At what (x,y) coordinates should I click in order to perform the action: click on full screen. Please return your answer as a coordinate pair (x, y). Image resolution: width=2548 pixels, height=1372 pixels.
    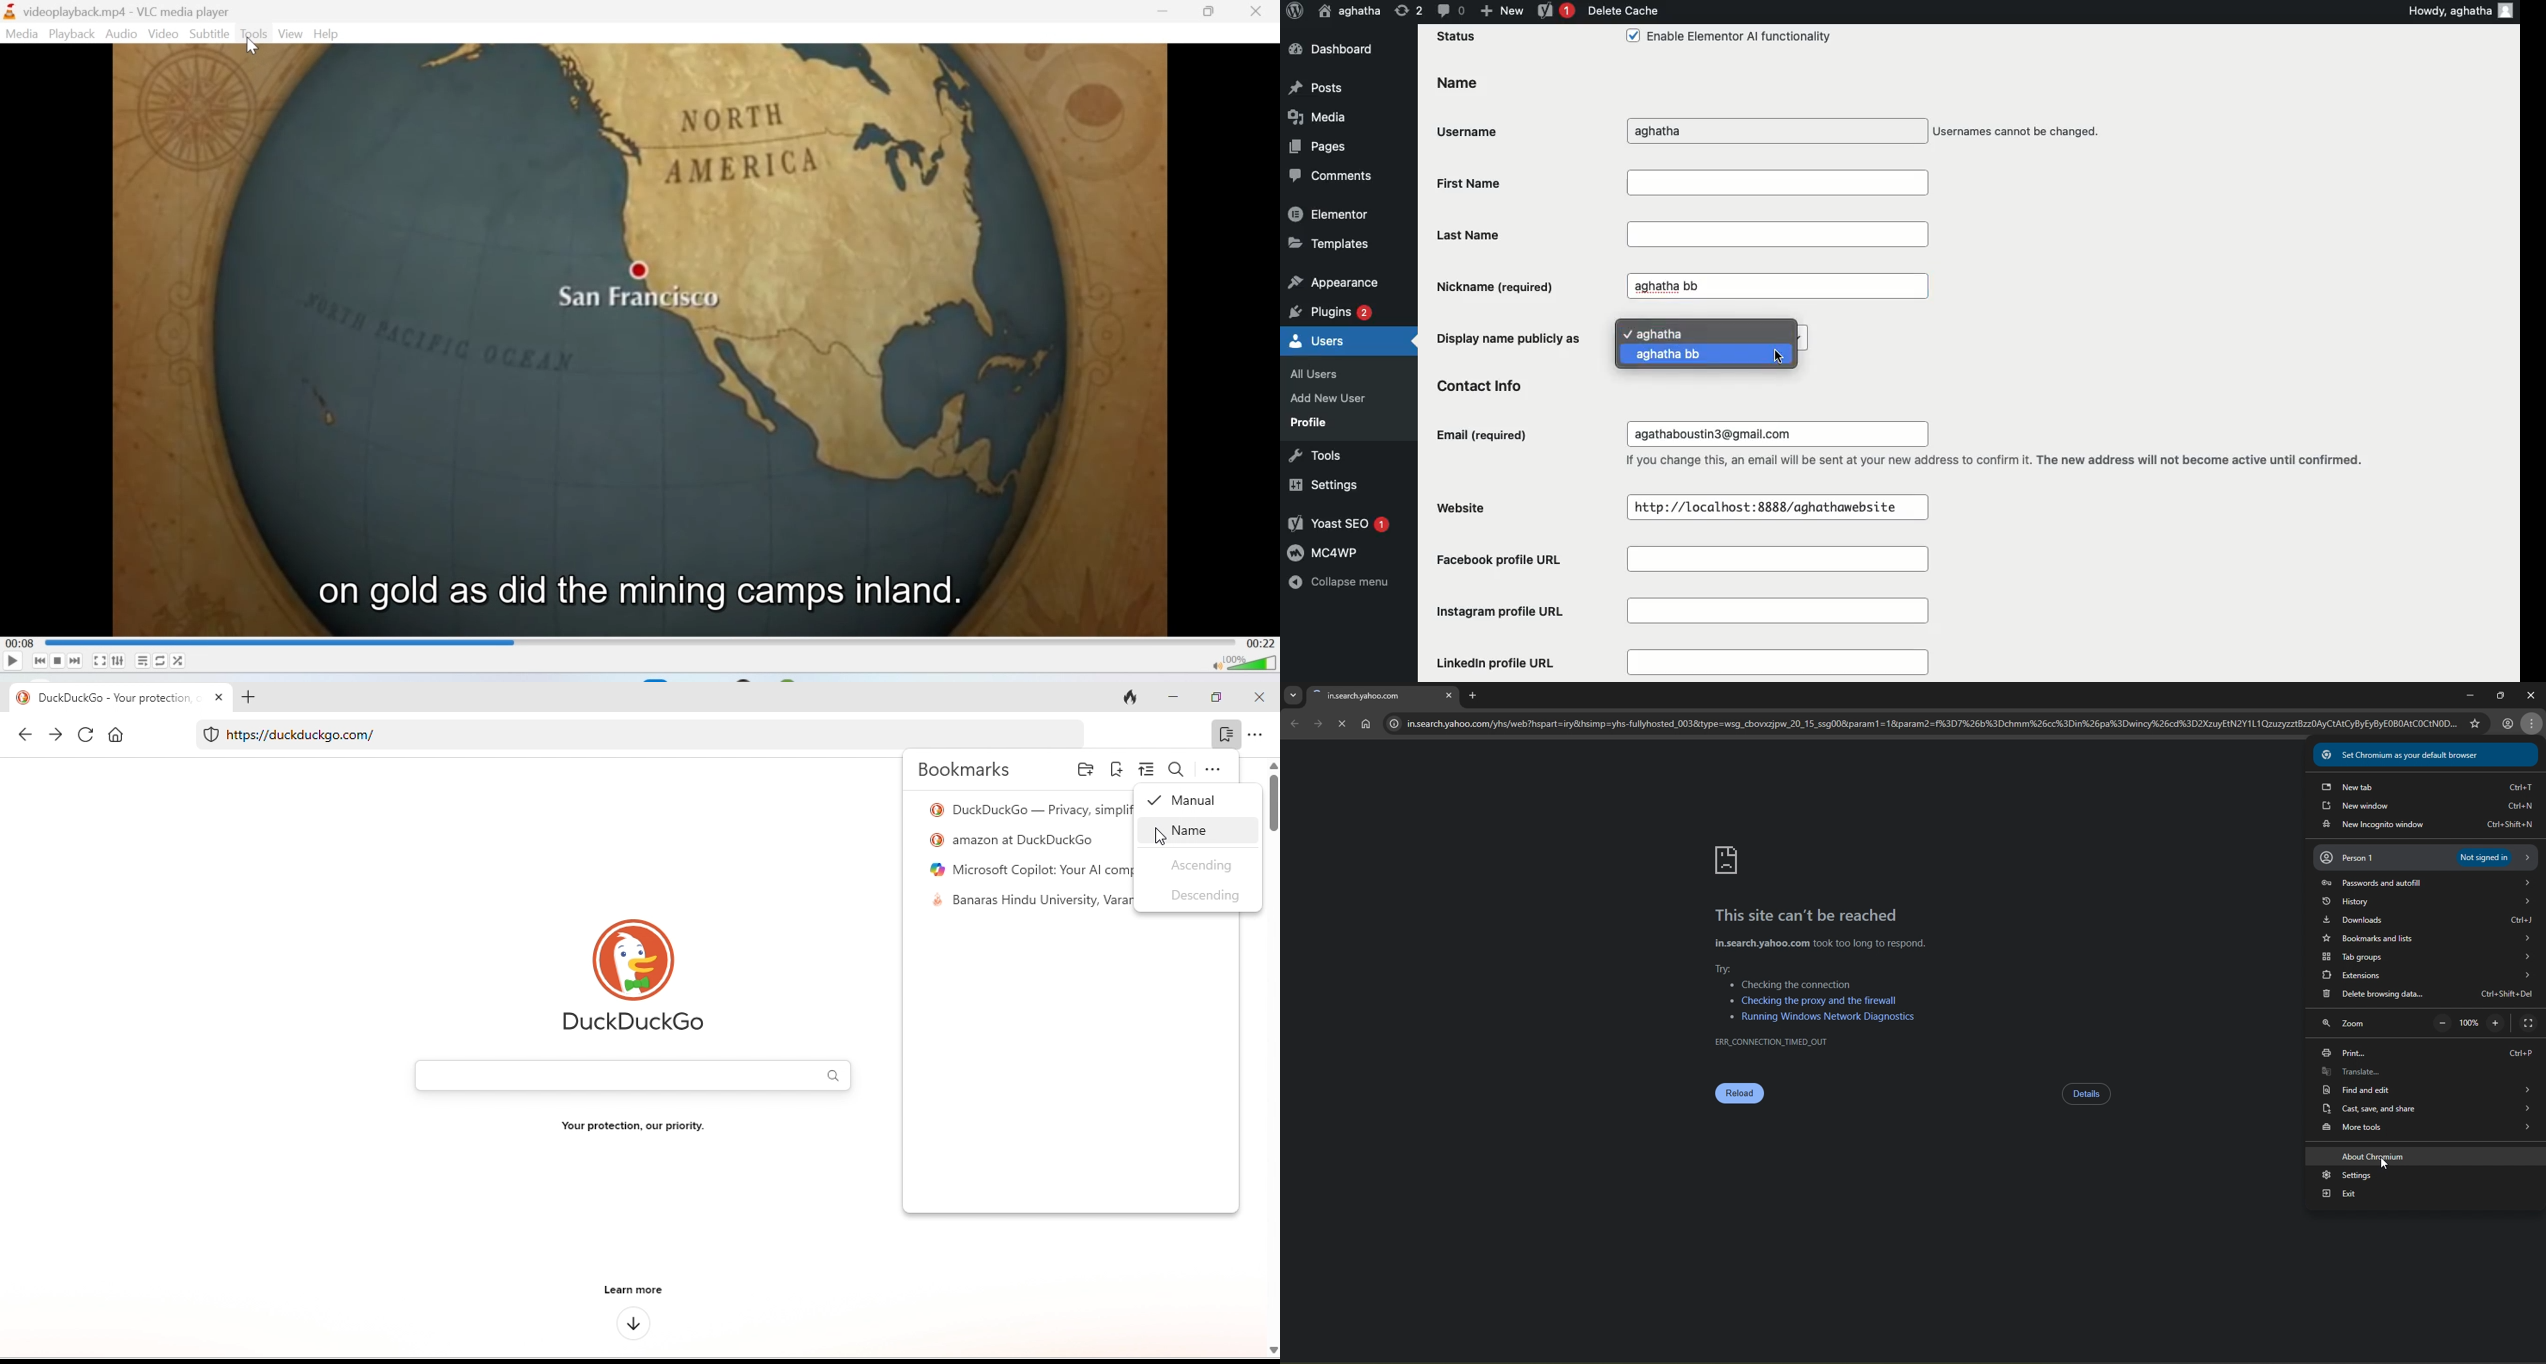
    Looking at the image, I should click on (2530, 1023).